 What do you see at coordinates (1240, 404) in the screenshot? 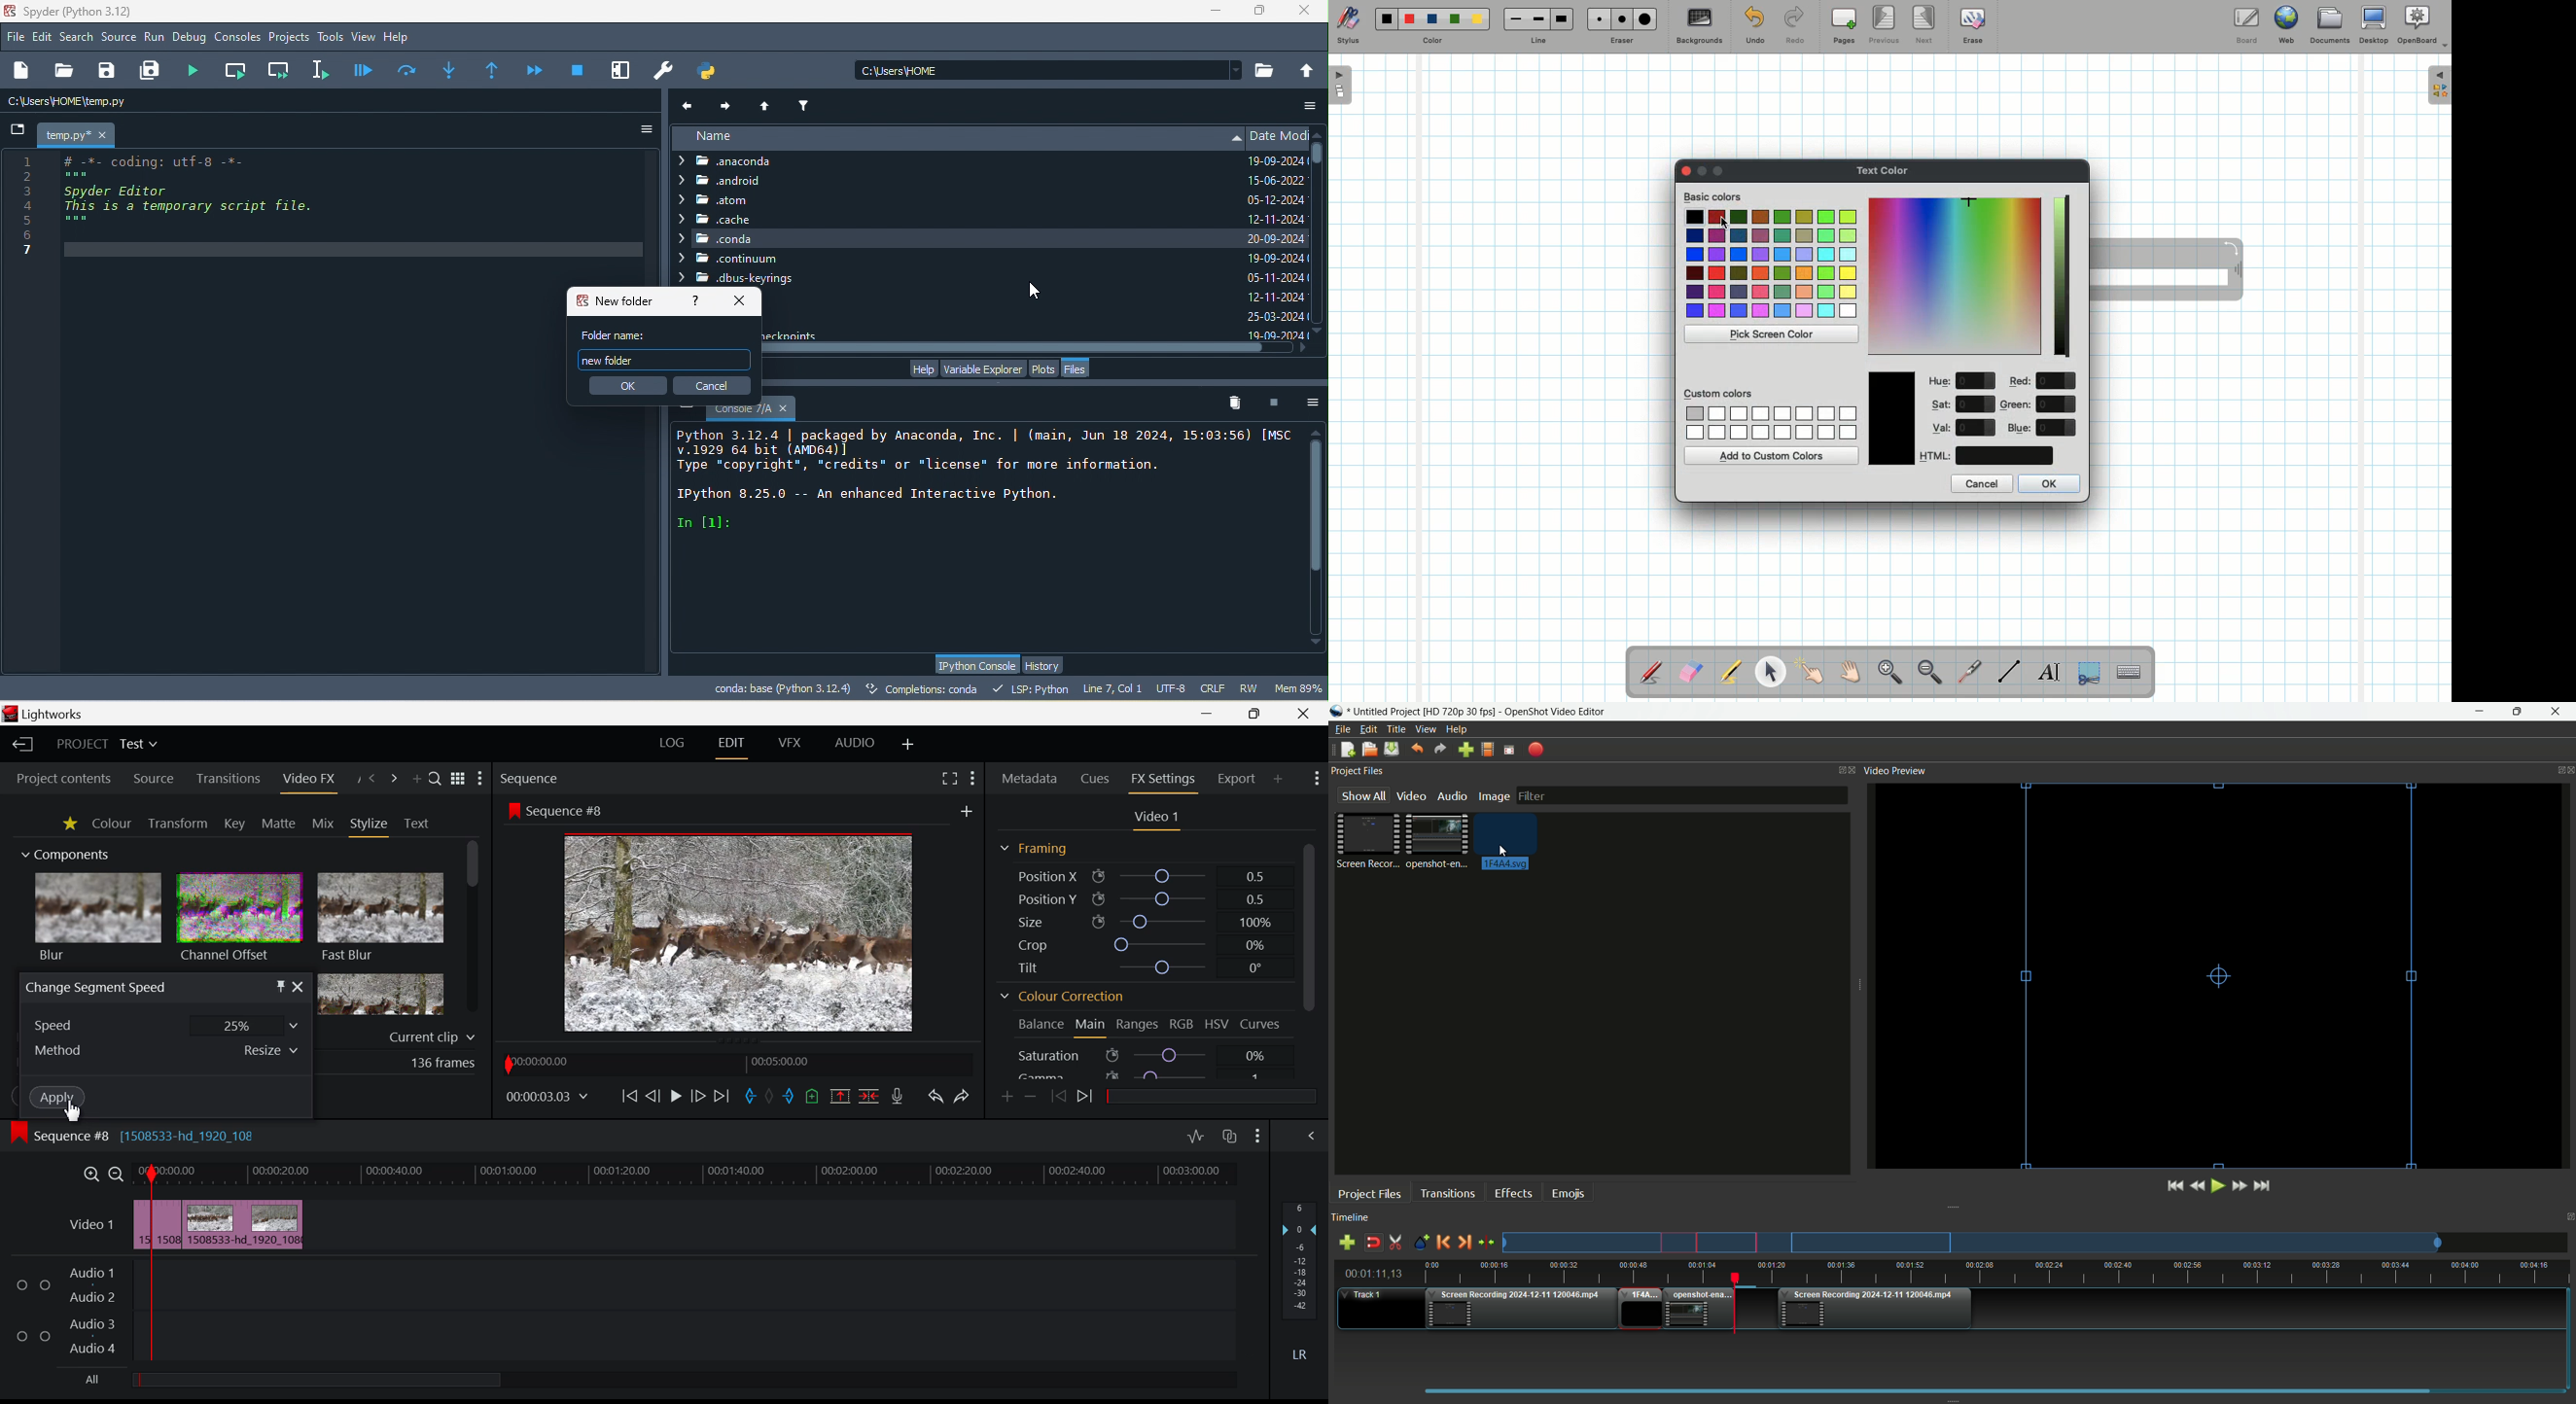
I see `remove all` at bounding box center [1240, 404].